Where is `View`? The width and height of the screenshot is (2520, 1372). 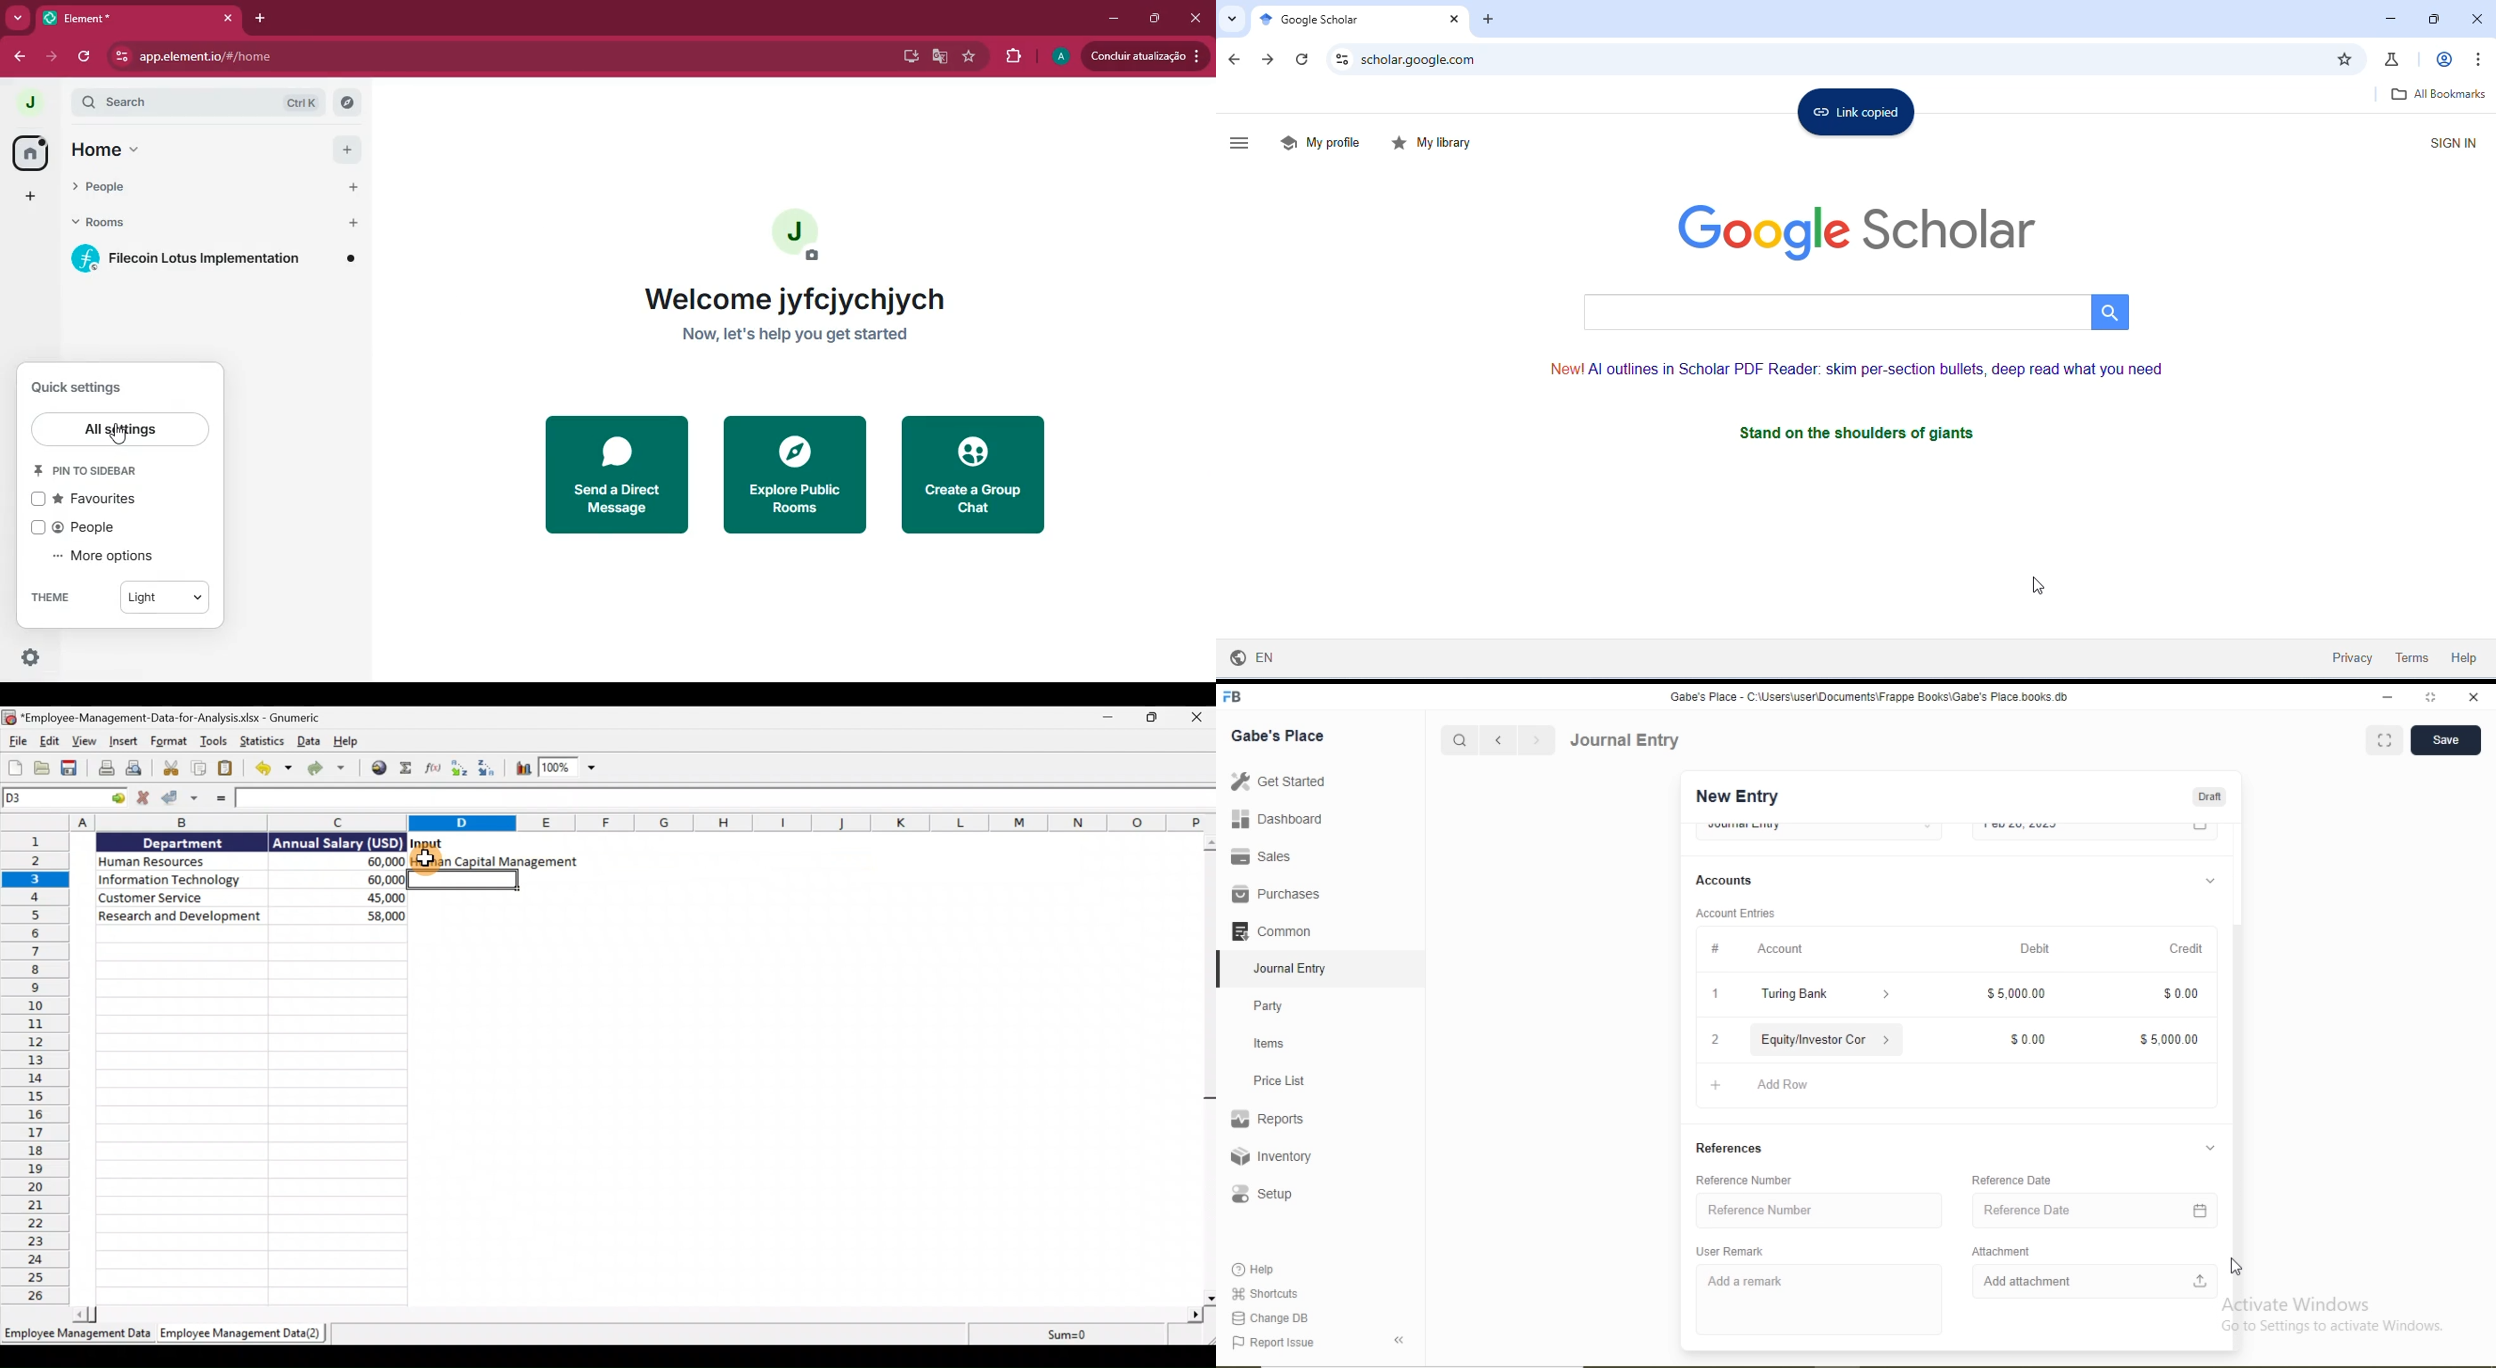 View is located at coordinates (86, 740).